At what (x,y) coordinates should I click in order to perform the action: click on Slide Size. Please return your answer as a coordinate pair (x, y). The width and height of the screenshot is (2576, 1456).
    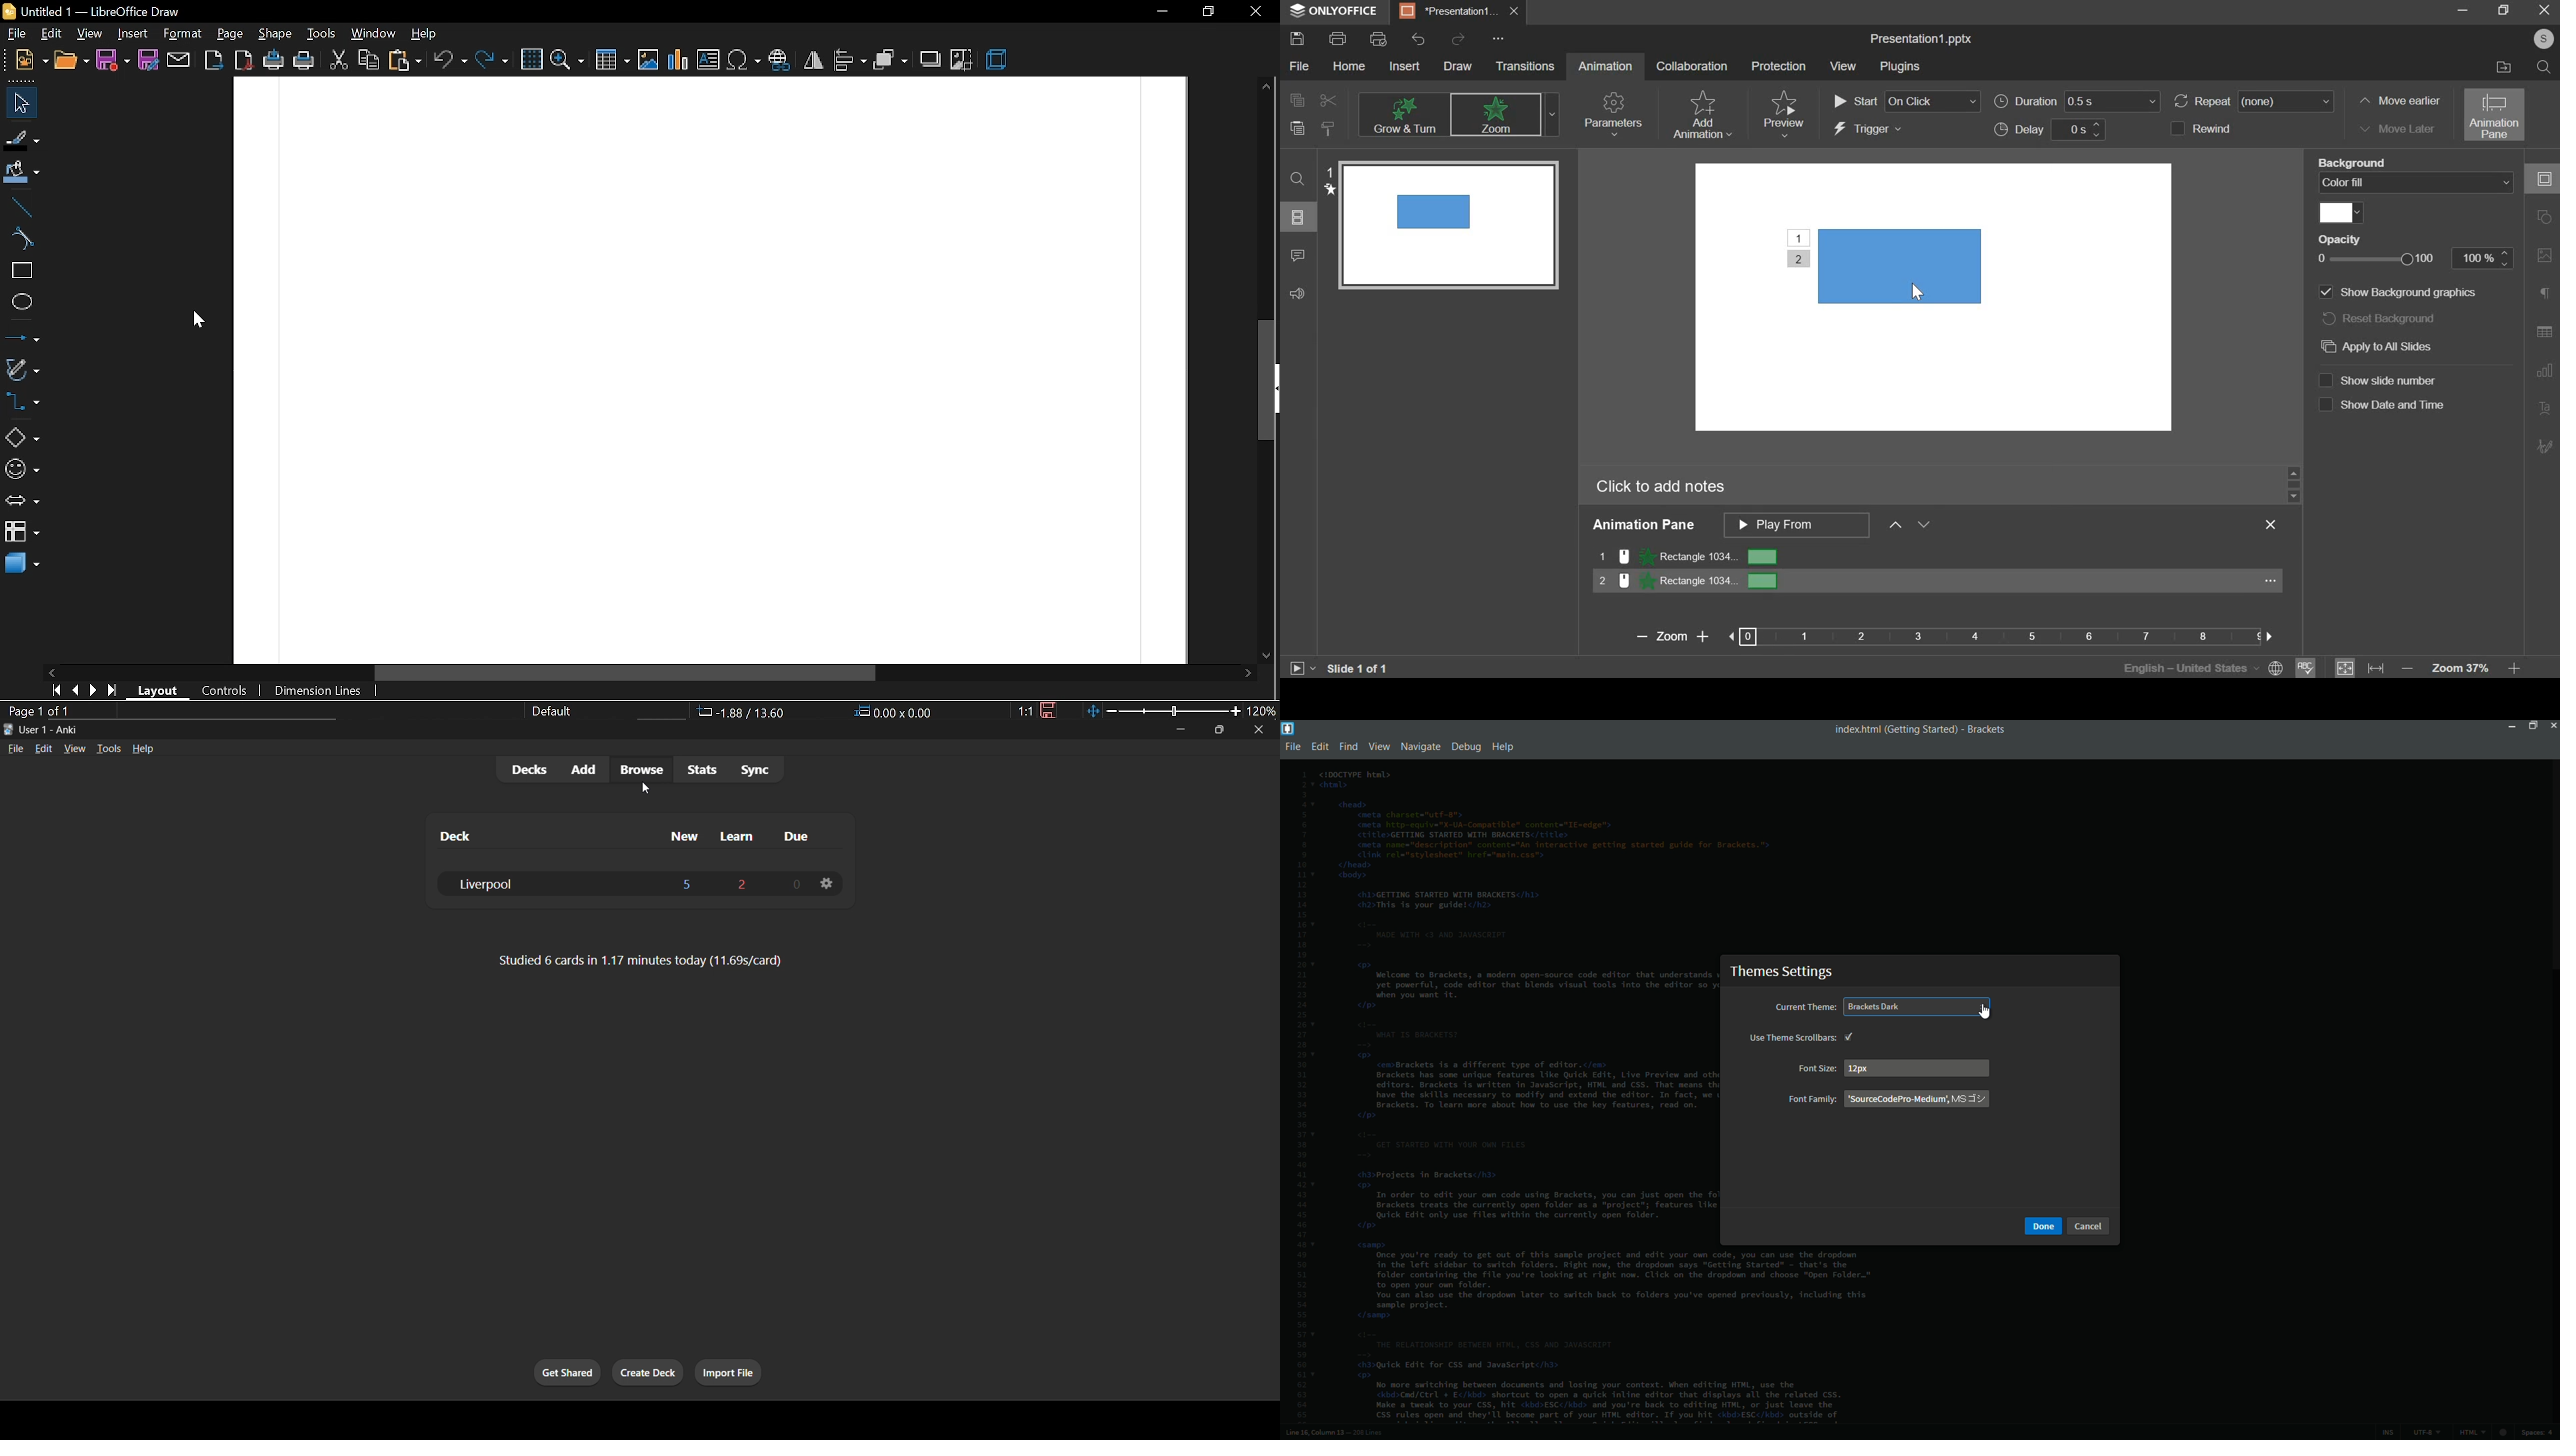
    Looking at the image, I should click on (2543, 294).